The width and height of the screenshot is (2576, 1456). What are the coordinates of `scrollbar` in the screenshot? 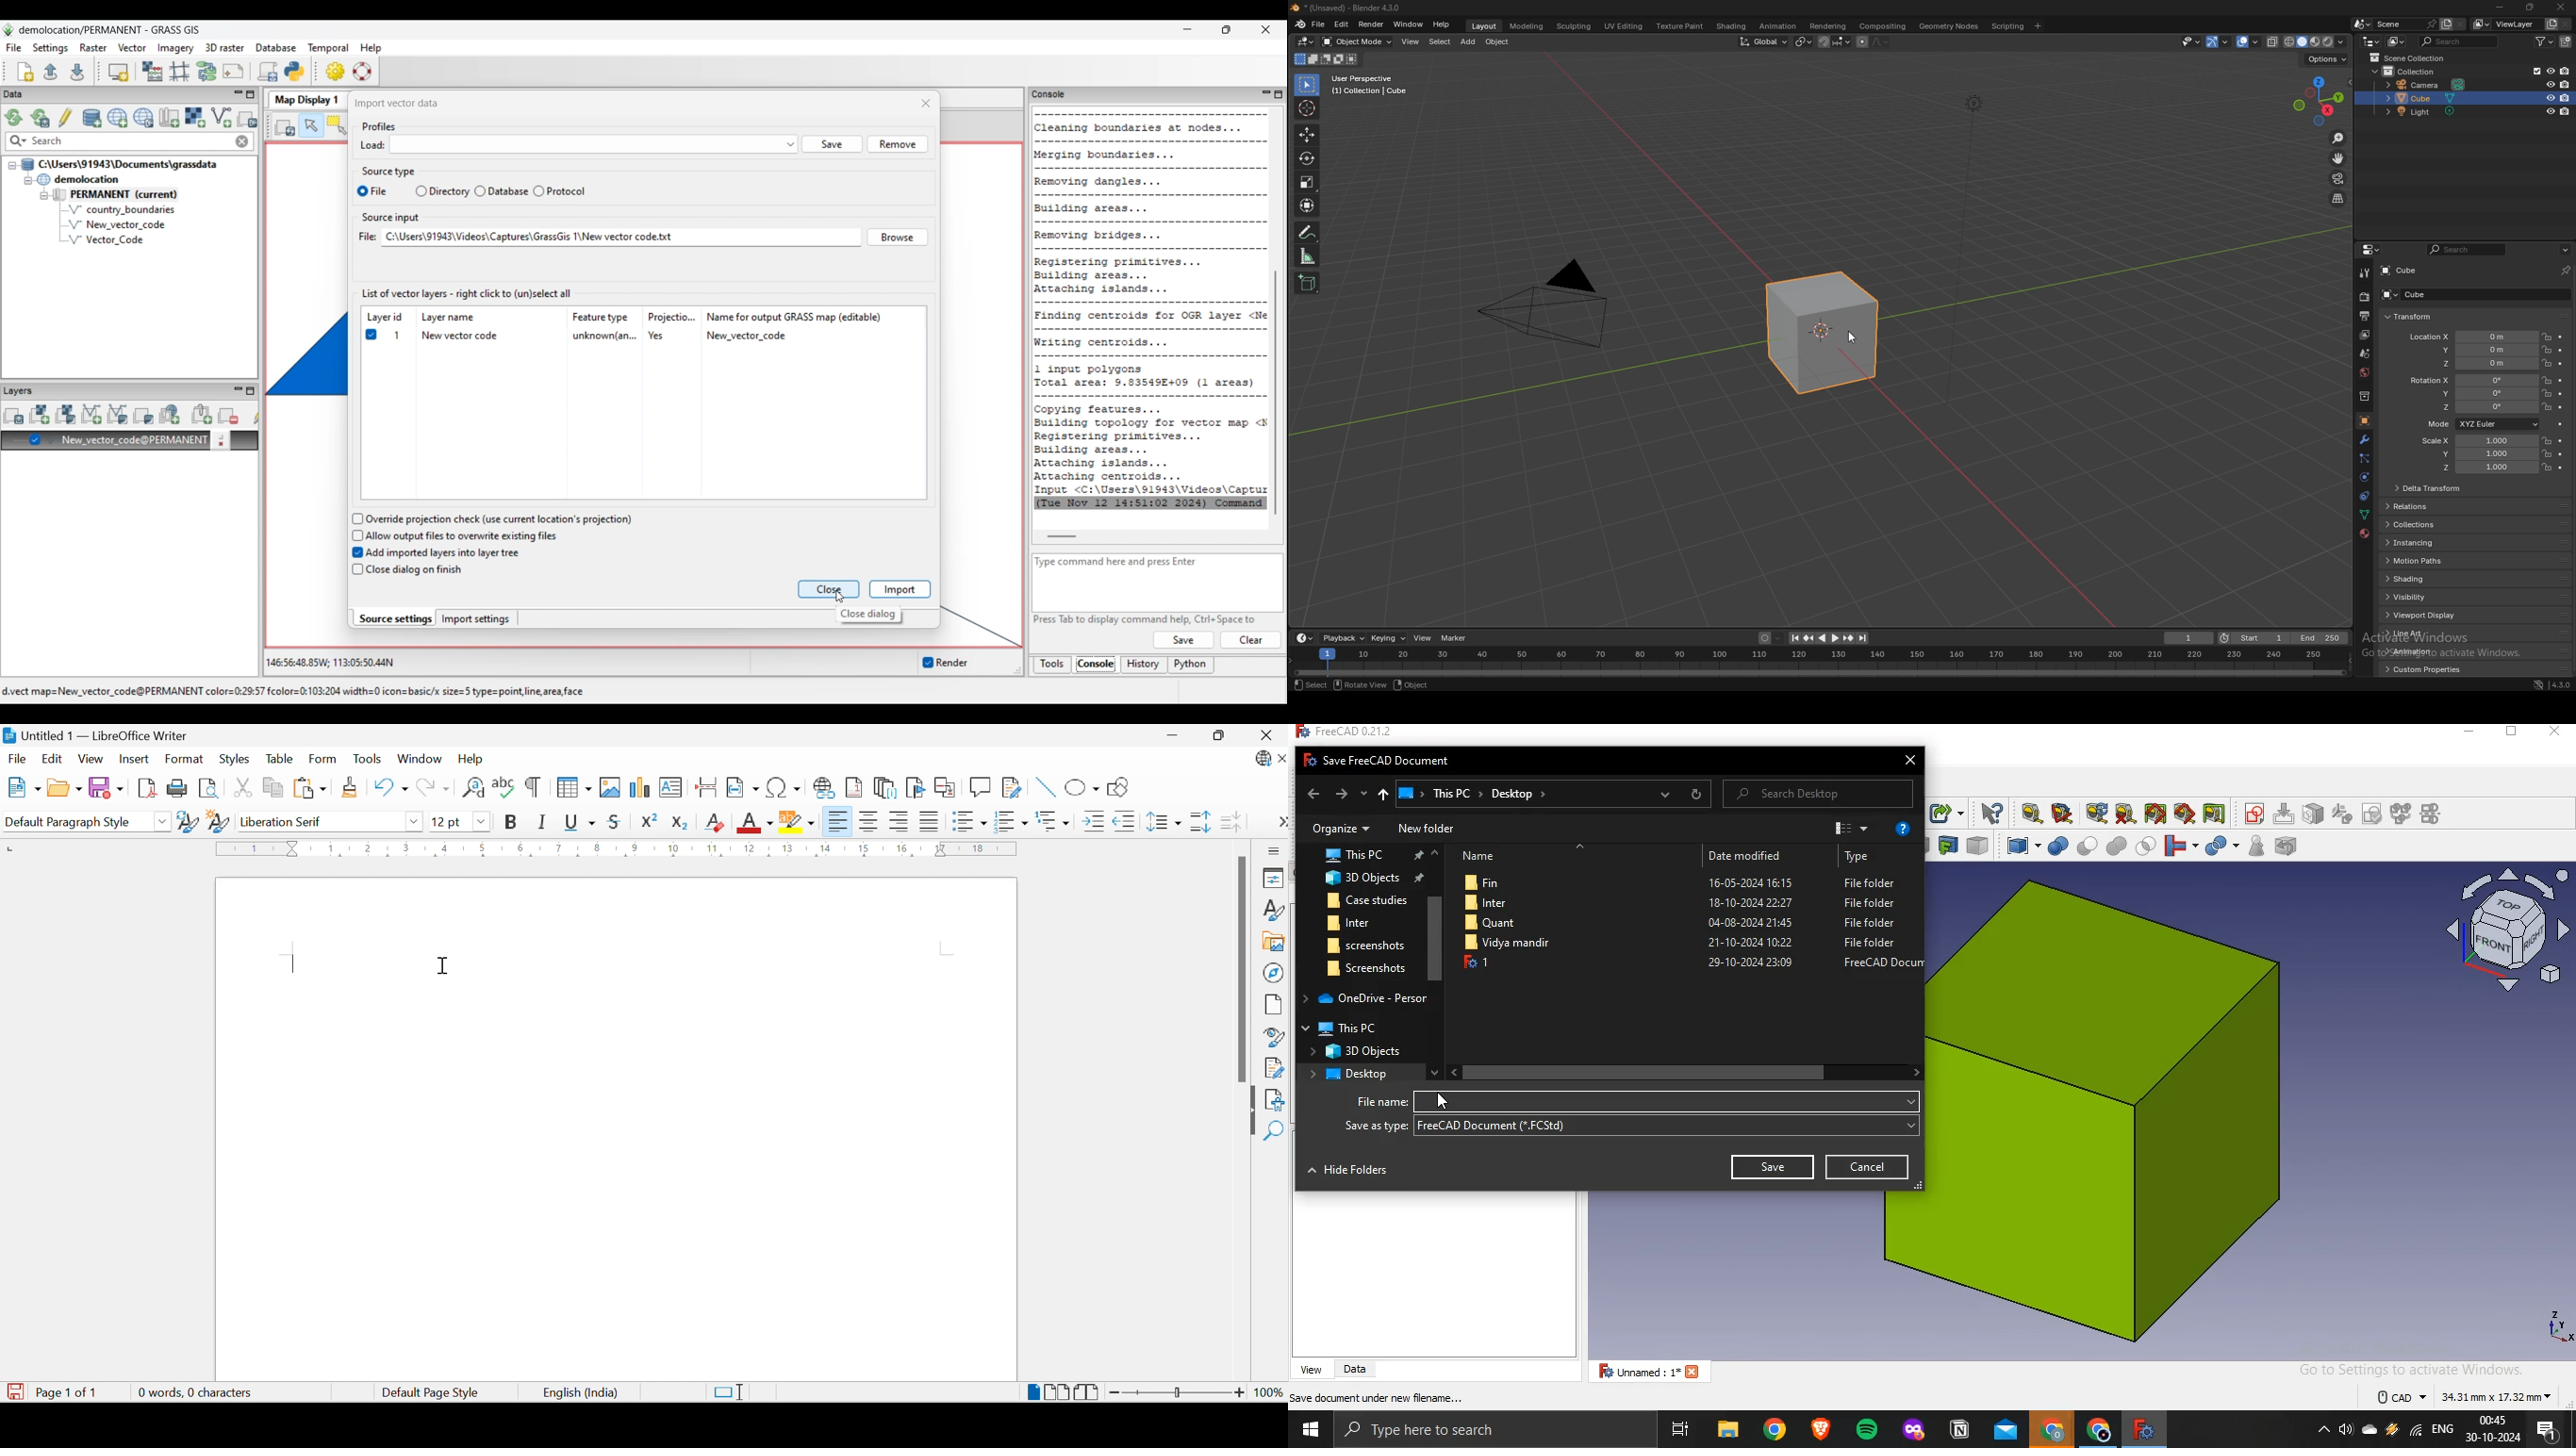 It's located at (1685, 1072).